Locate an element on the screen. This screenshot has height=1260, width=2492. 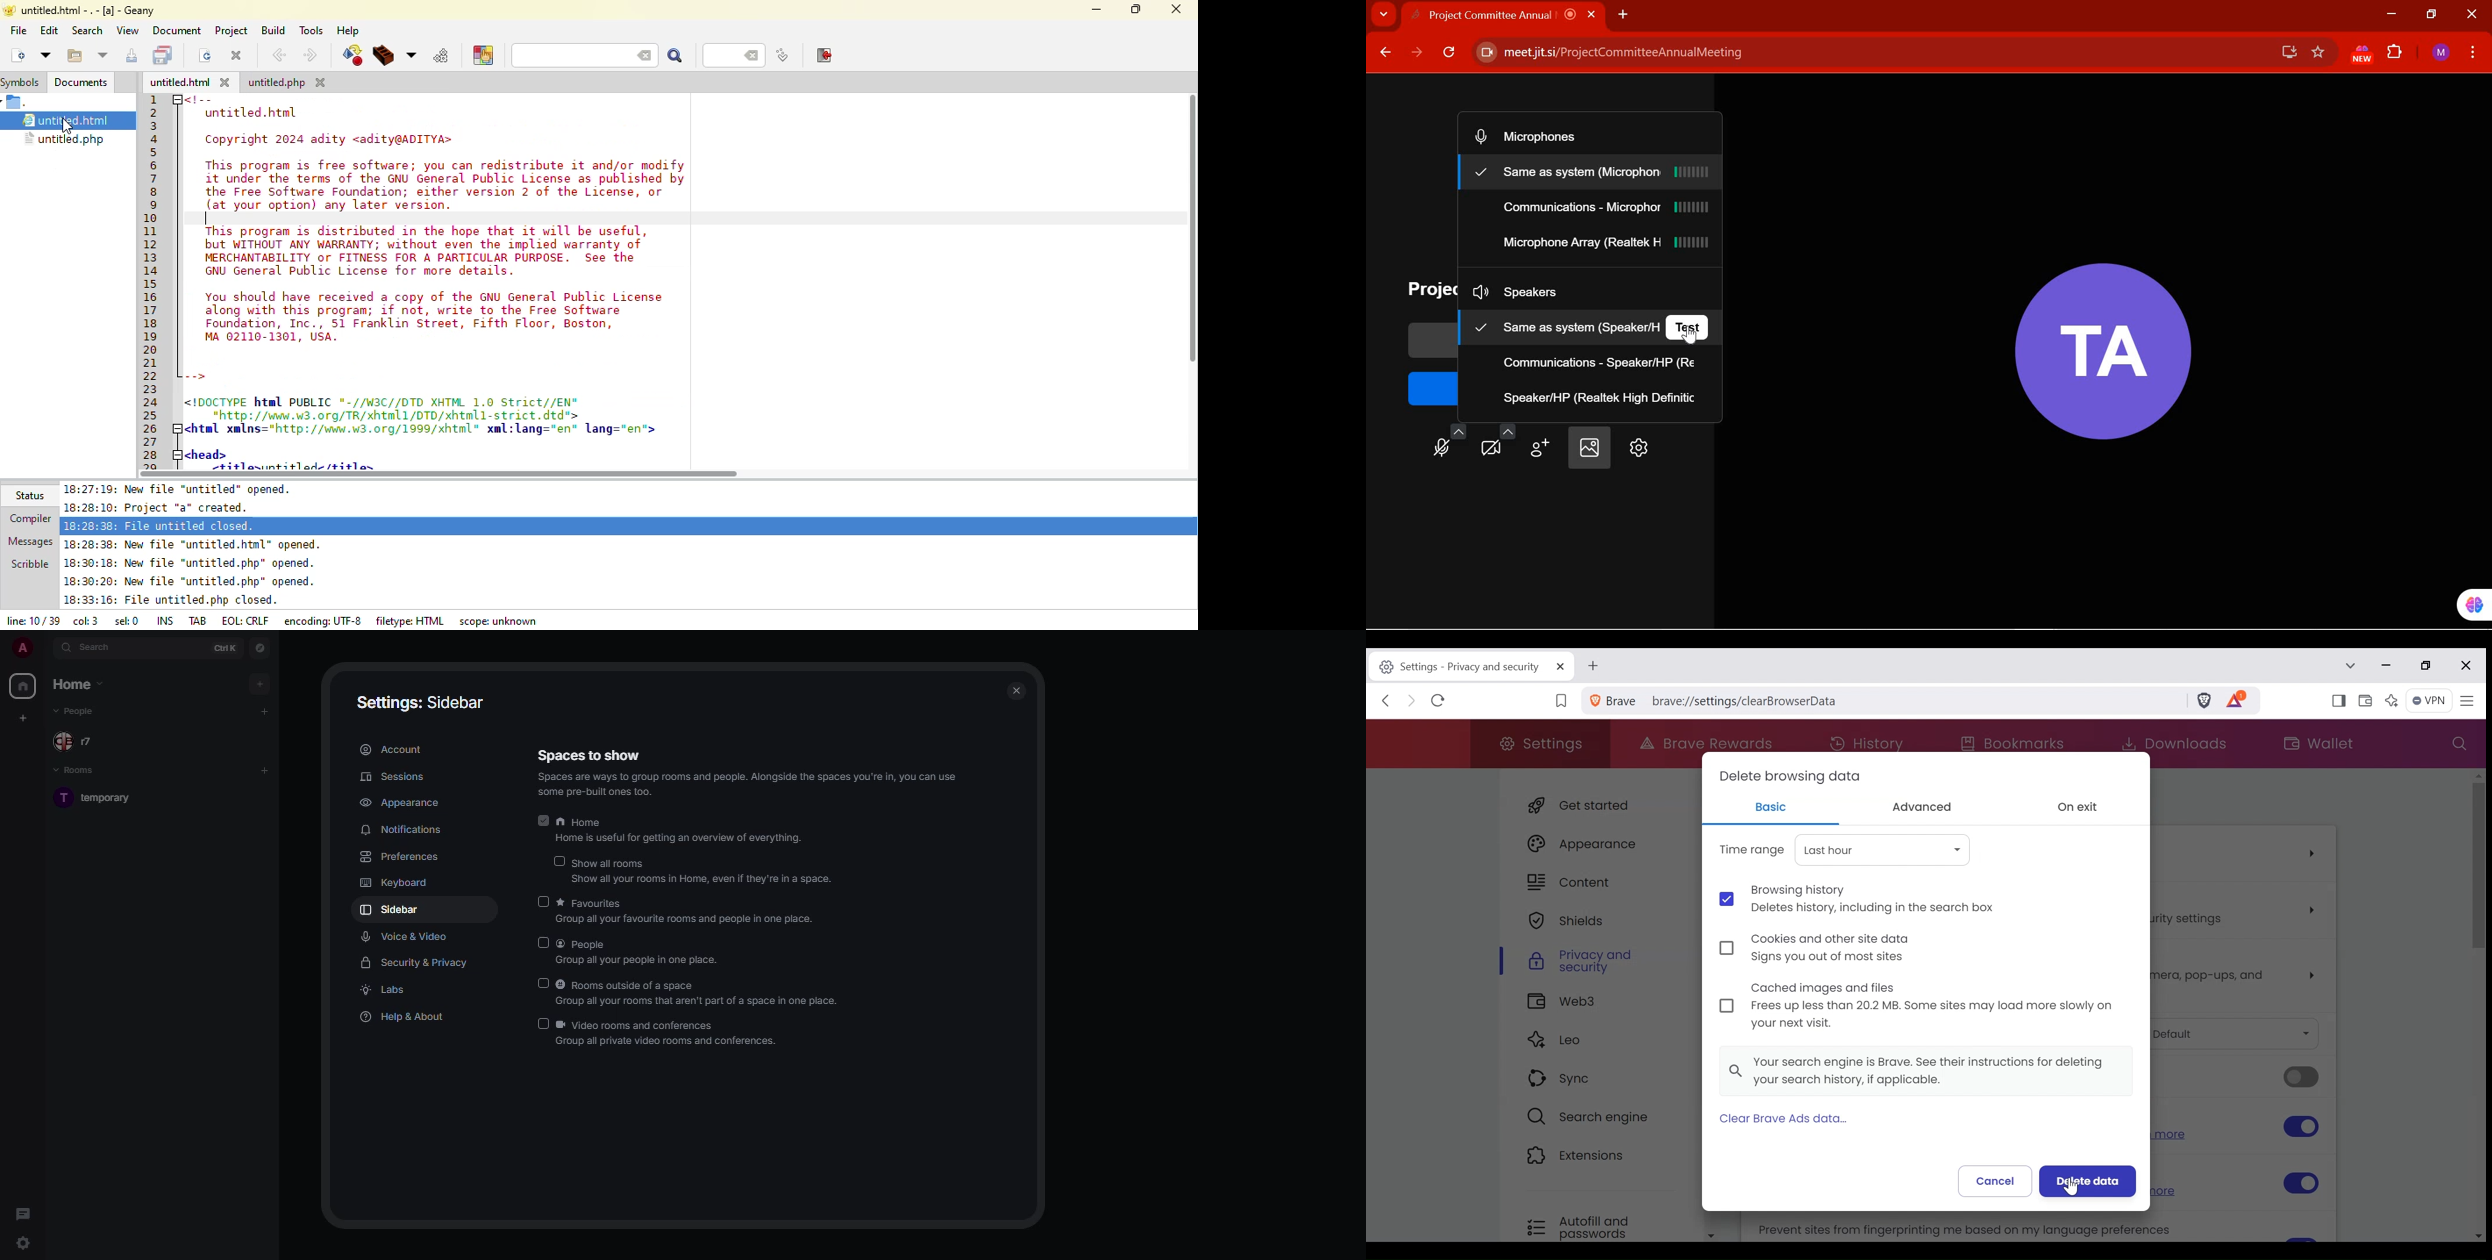
Web3 is located at coordinates (1596, 1003).